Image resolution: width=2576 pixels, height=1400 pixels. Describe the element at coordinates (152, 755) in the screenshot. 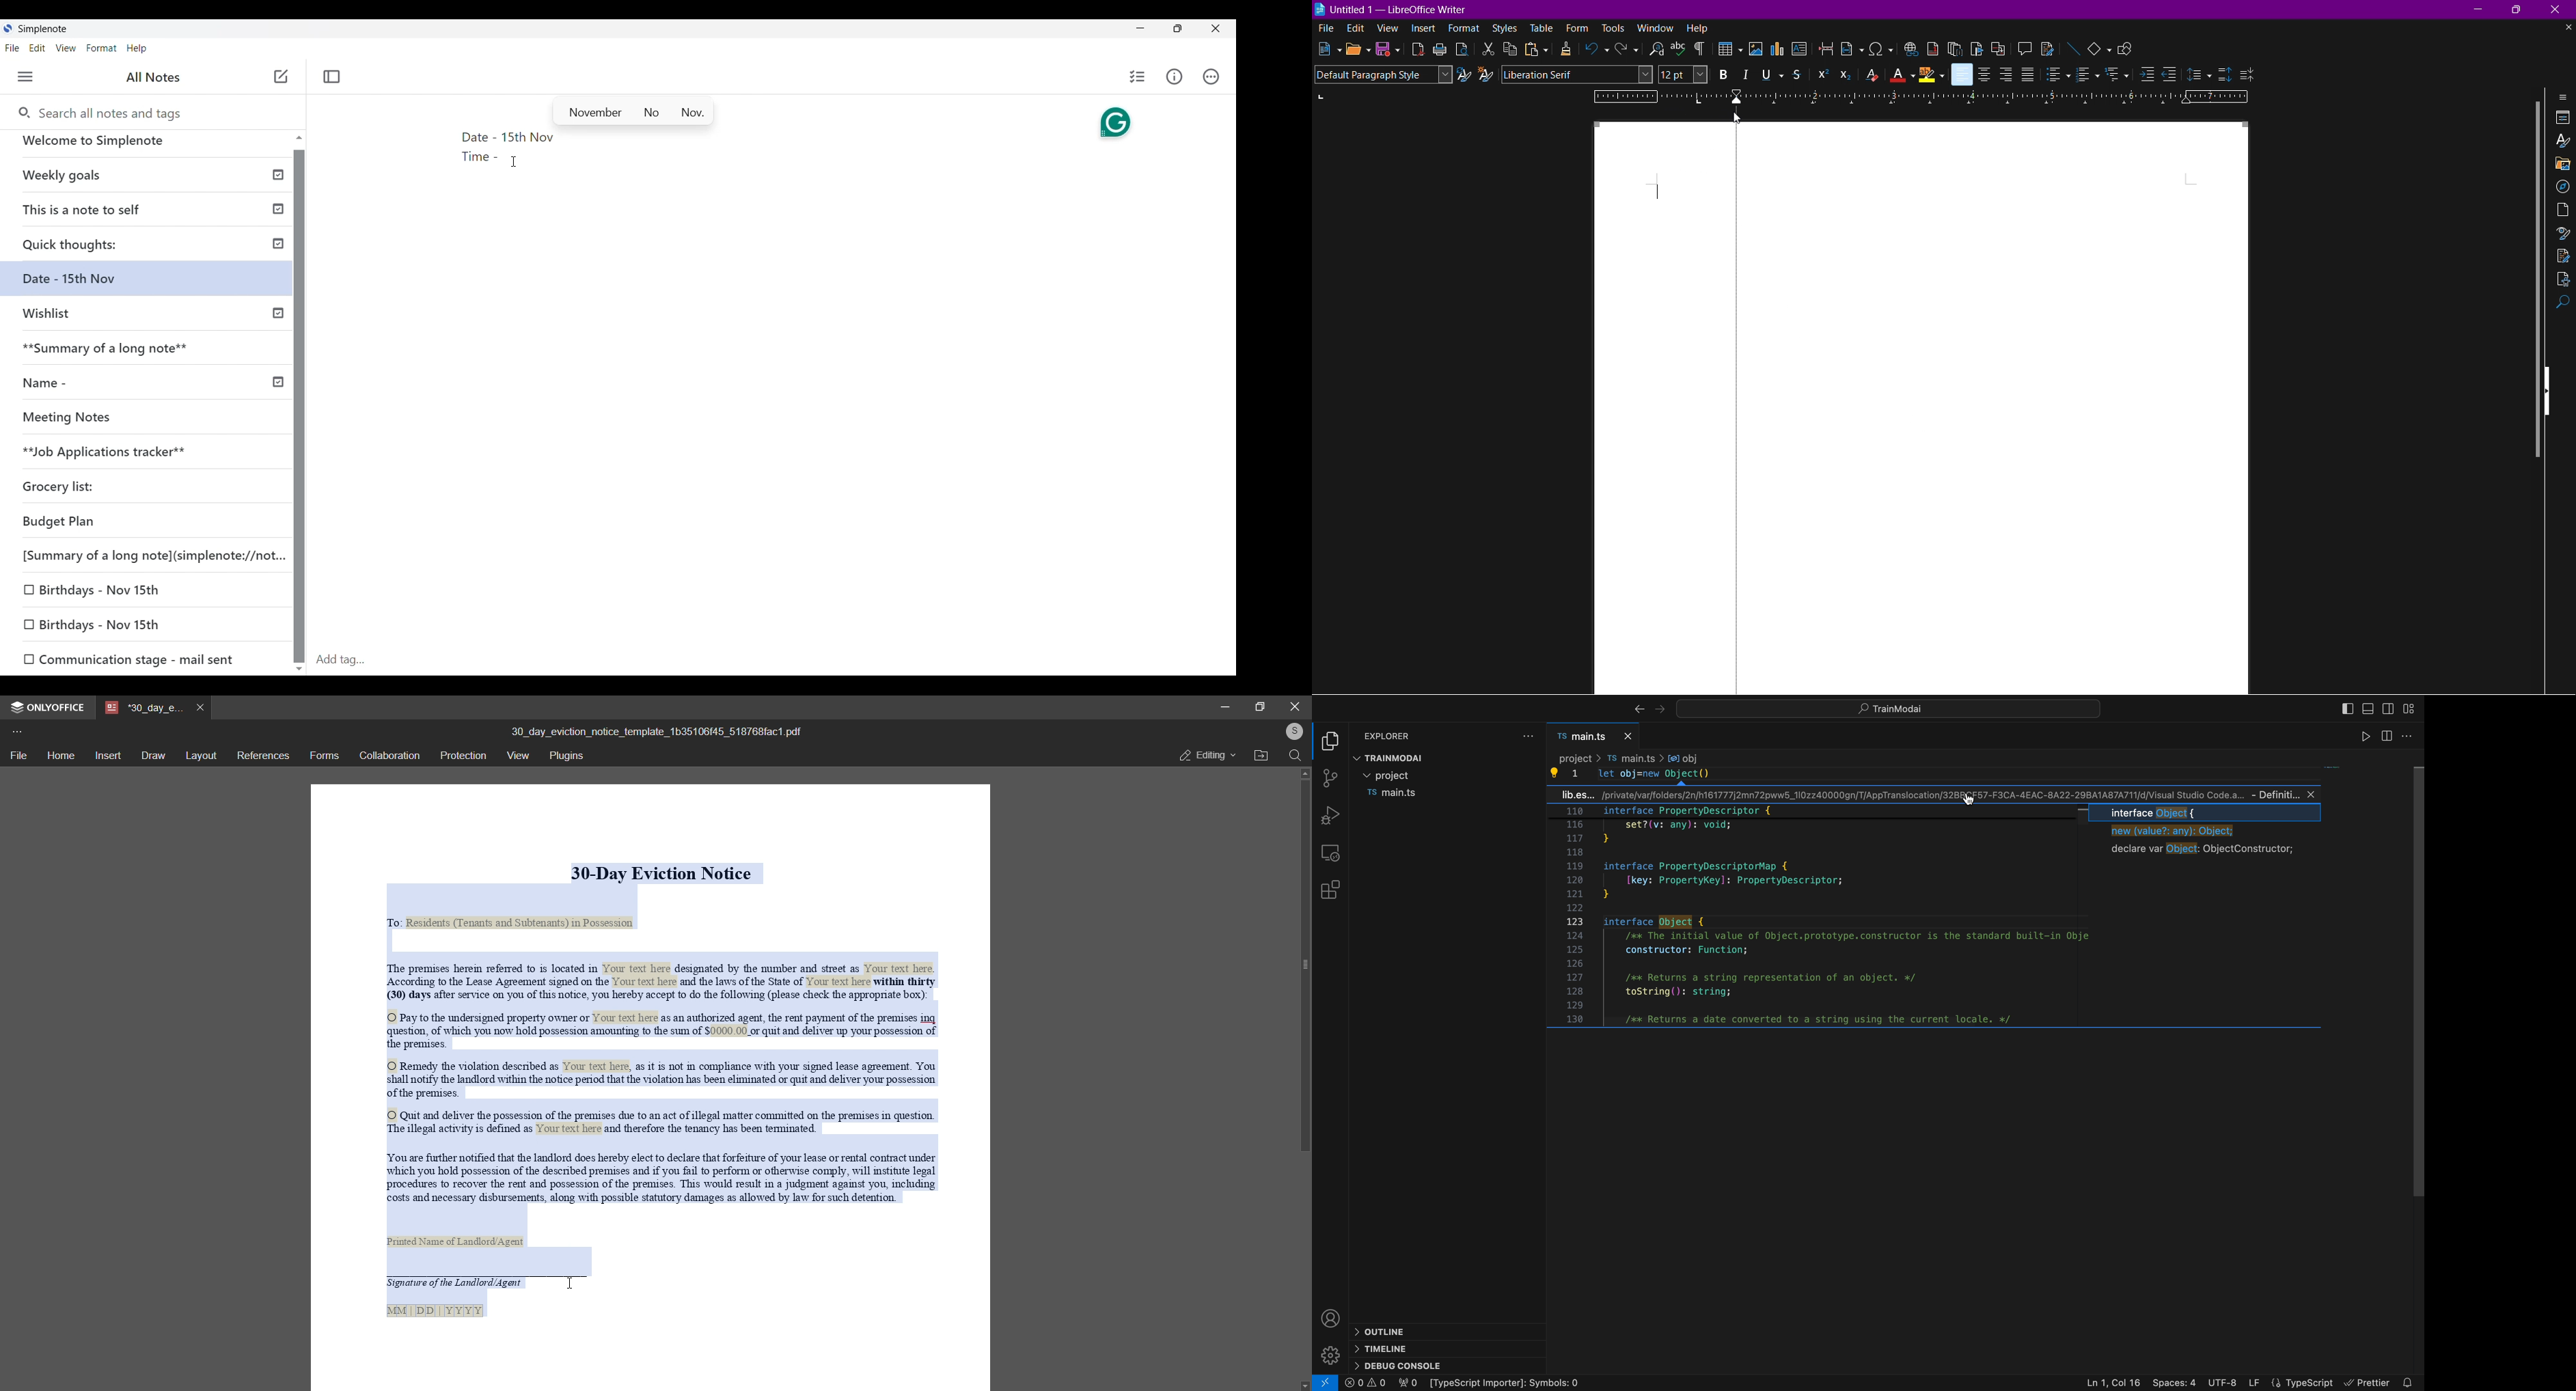

I see `draw` at that location.